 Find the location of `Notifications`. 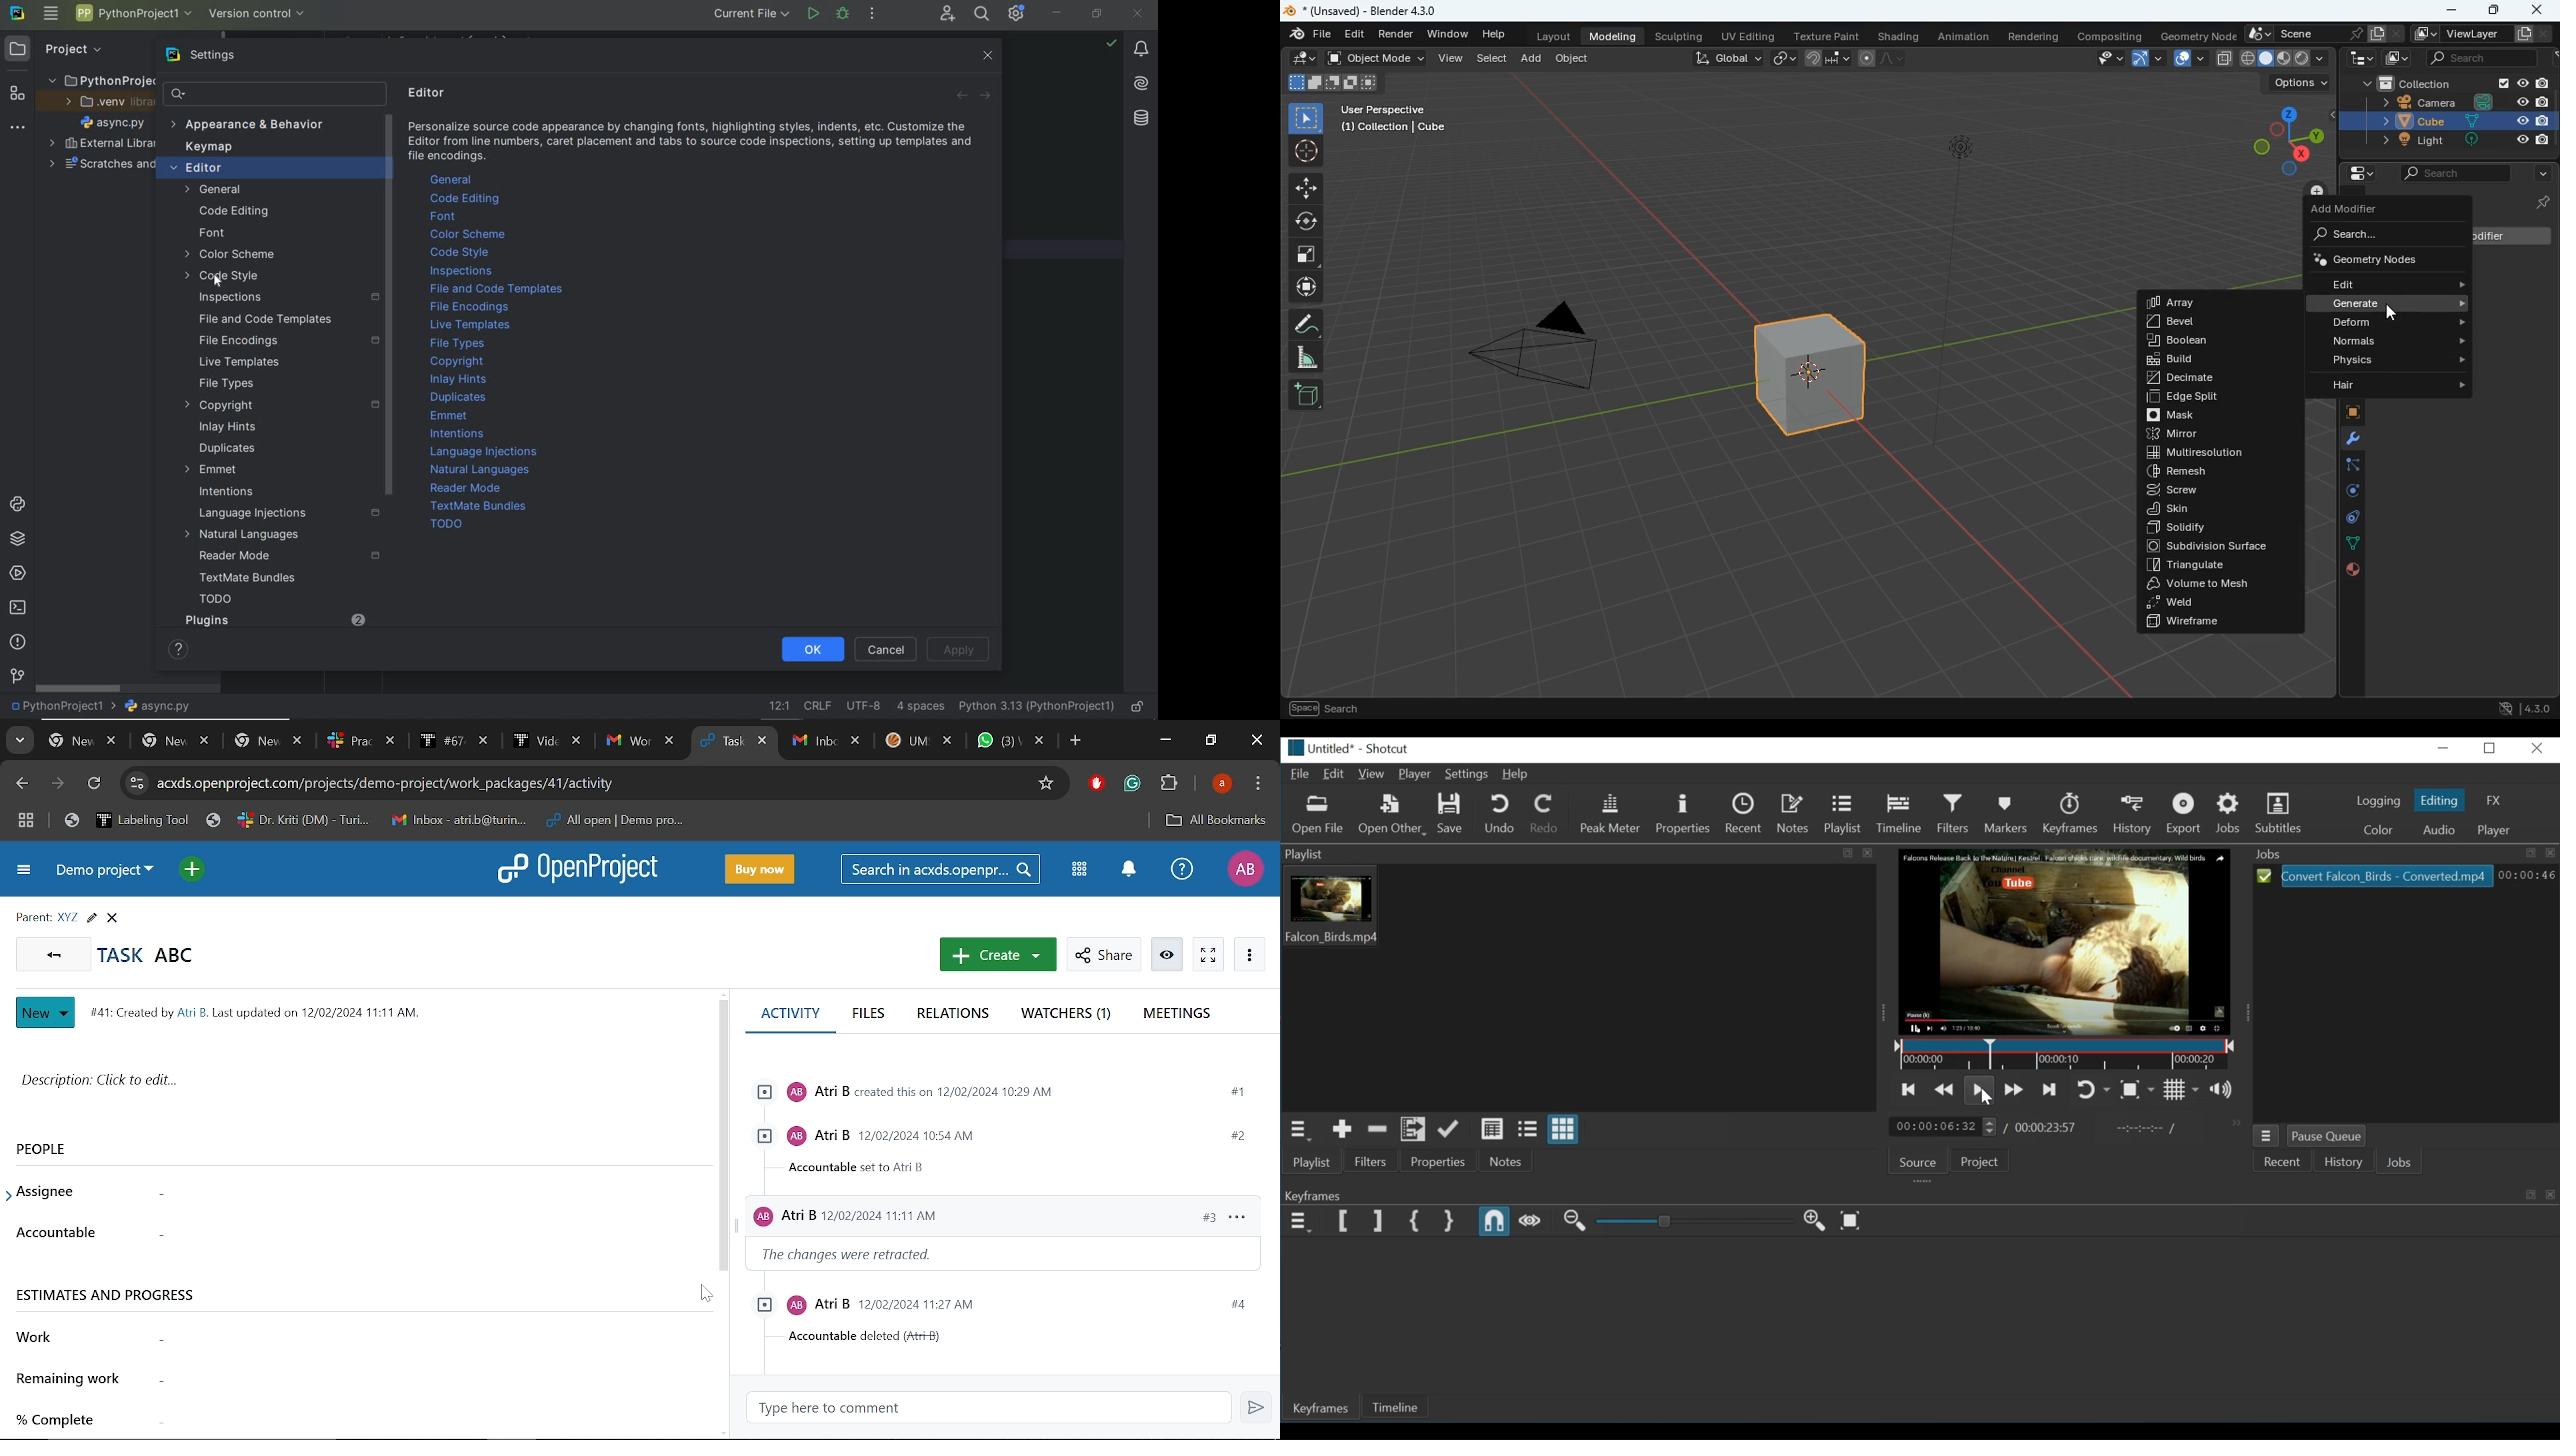

Notifications is located at coordinates (1129, 870).